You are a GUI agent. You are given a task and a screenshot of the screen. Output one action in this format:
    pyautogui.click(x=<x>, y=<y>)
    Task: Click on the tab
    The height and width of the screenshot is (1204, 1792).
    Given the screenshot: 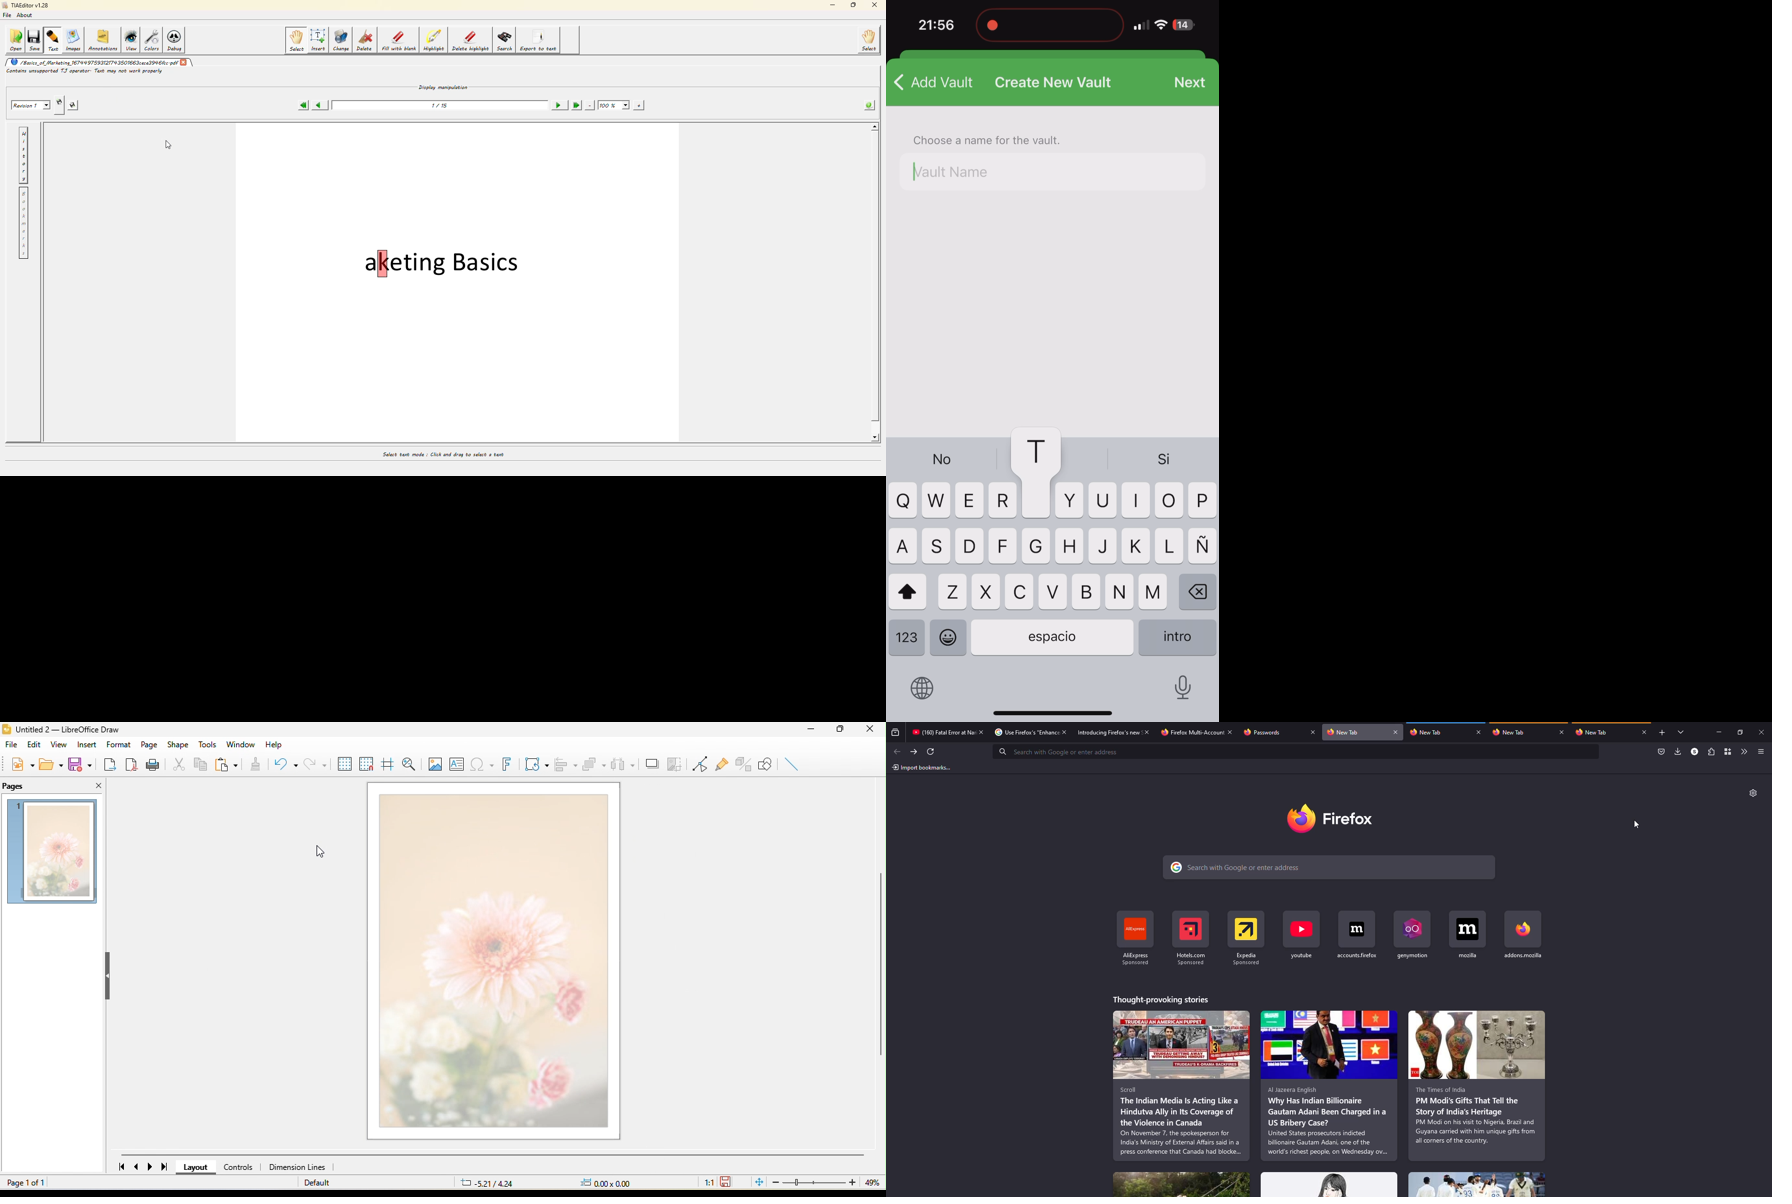 What is the action you would take?
    pyautogui.click(x=1107, y=732)
    